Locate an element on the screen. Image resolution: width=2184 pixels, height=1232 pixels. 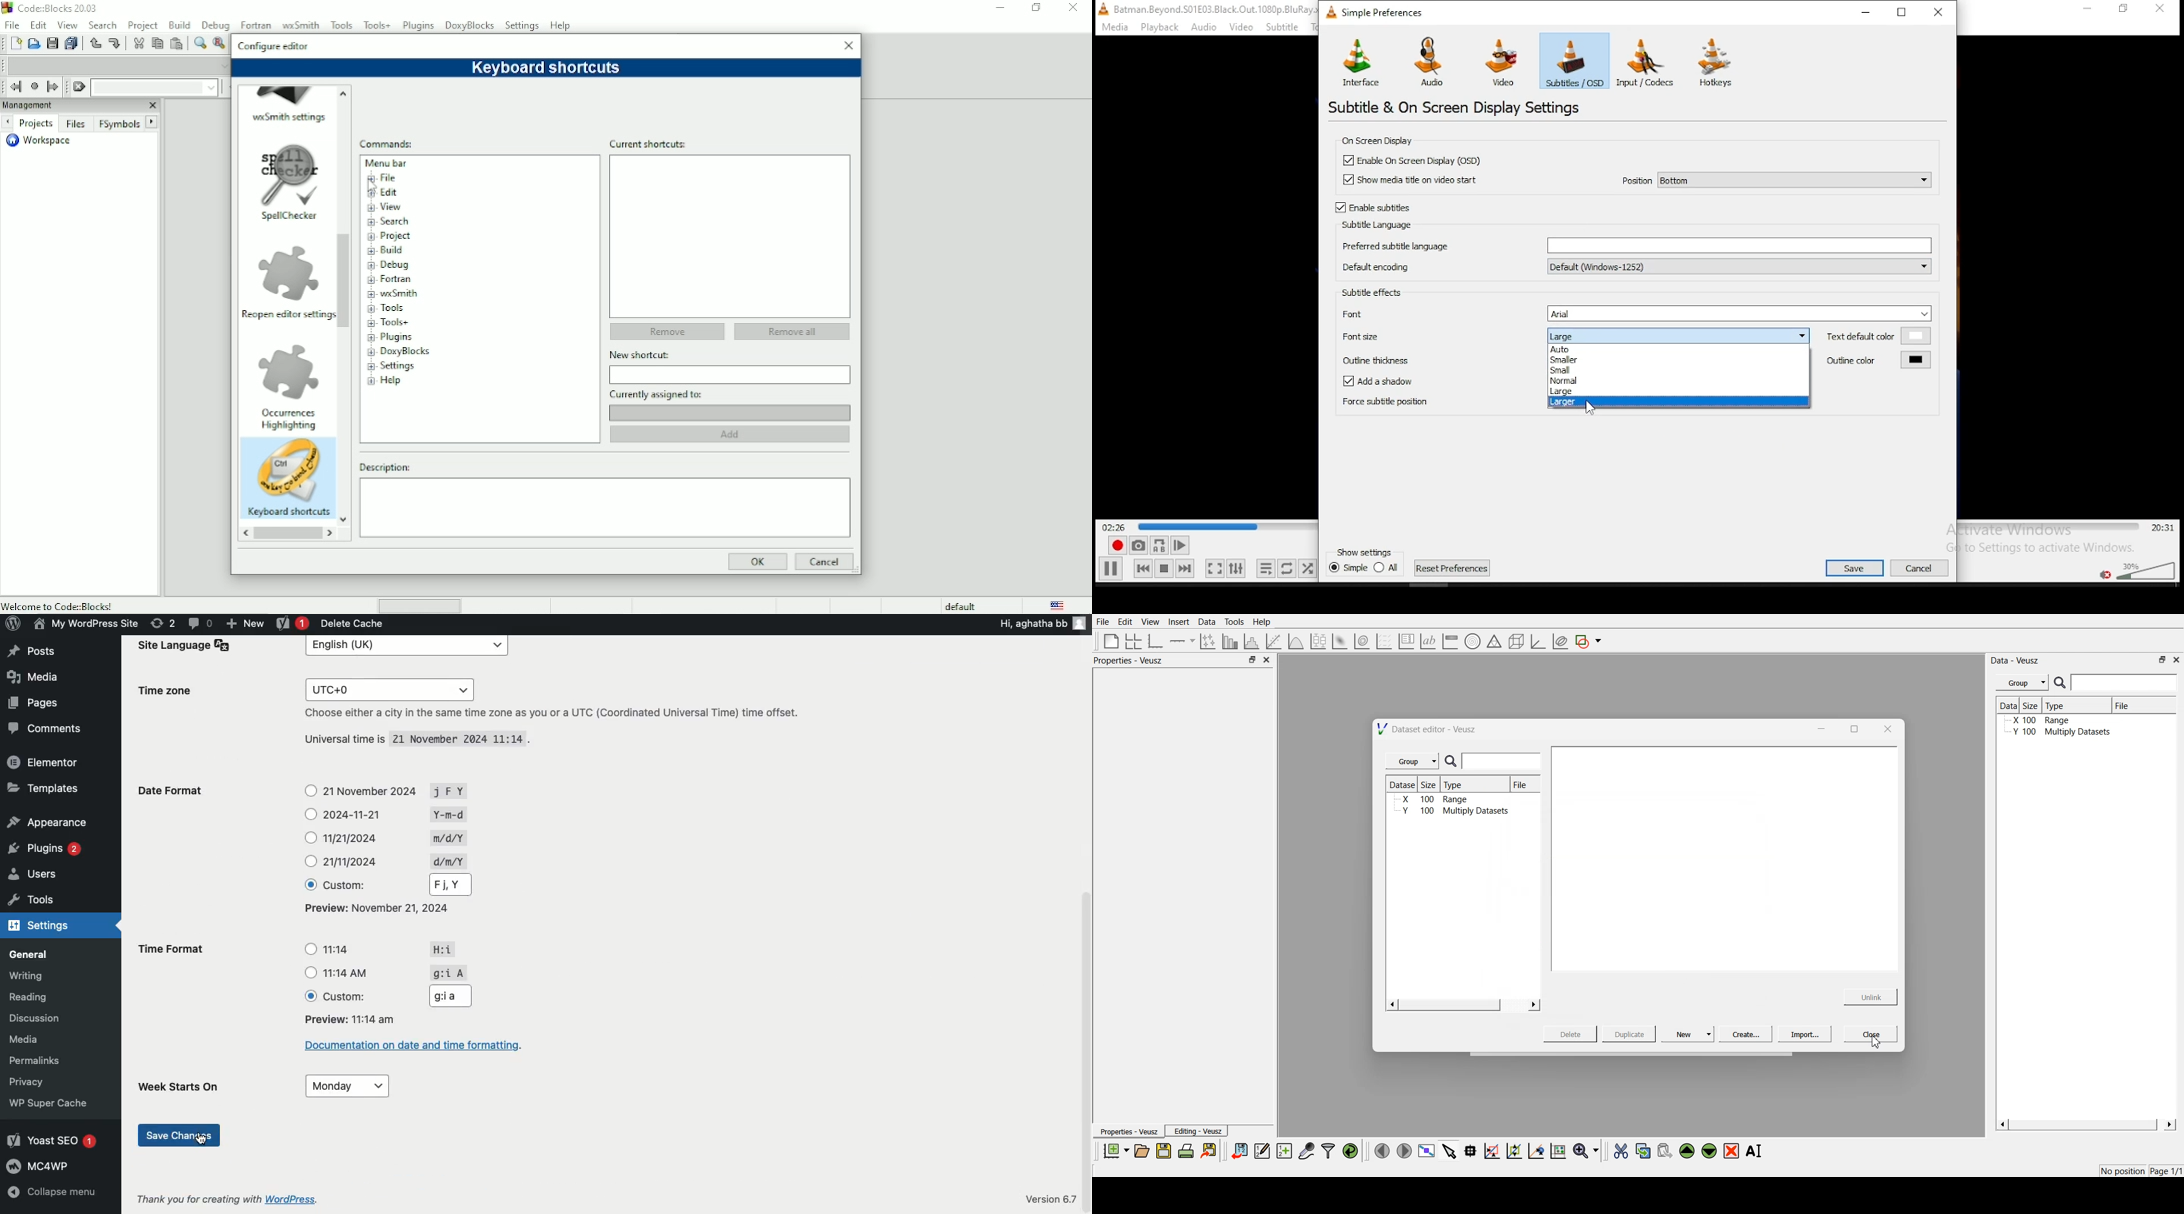
Next is located at coordinates (7, 123).